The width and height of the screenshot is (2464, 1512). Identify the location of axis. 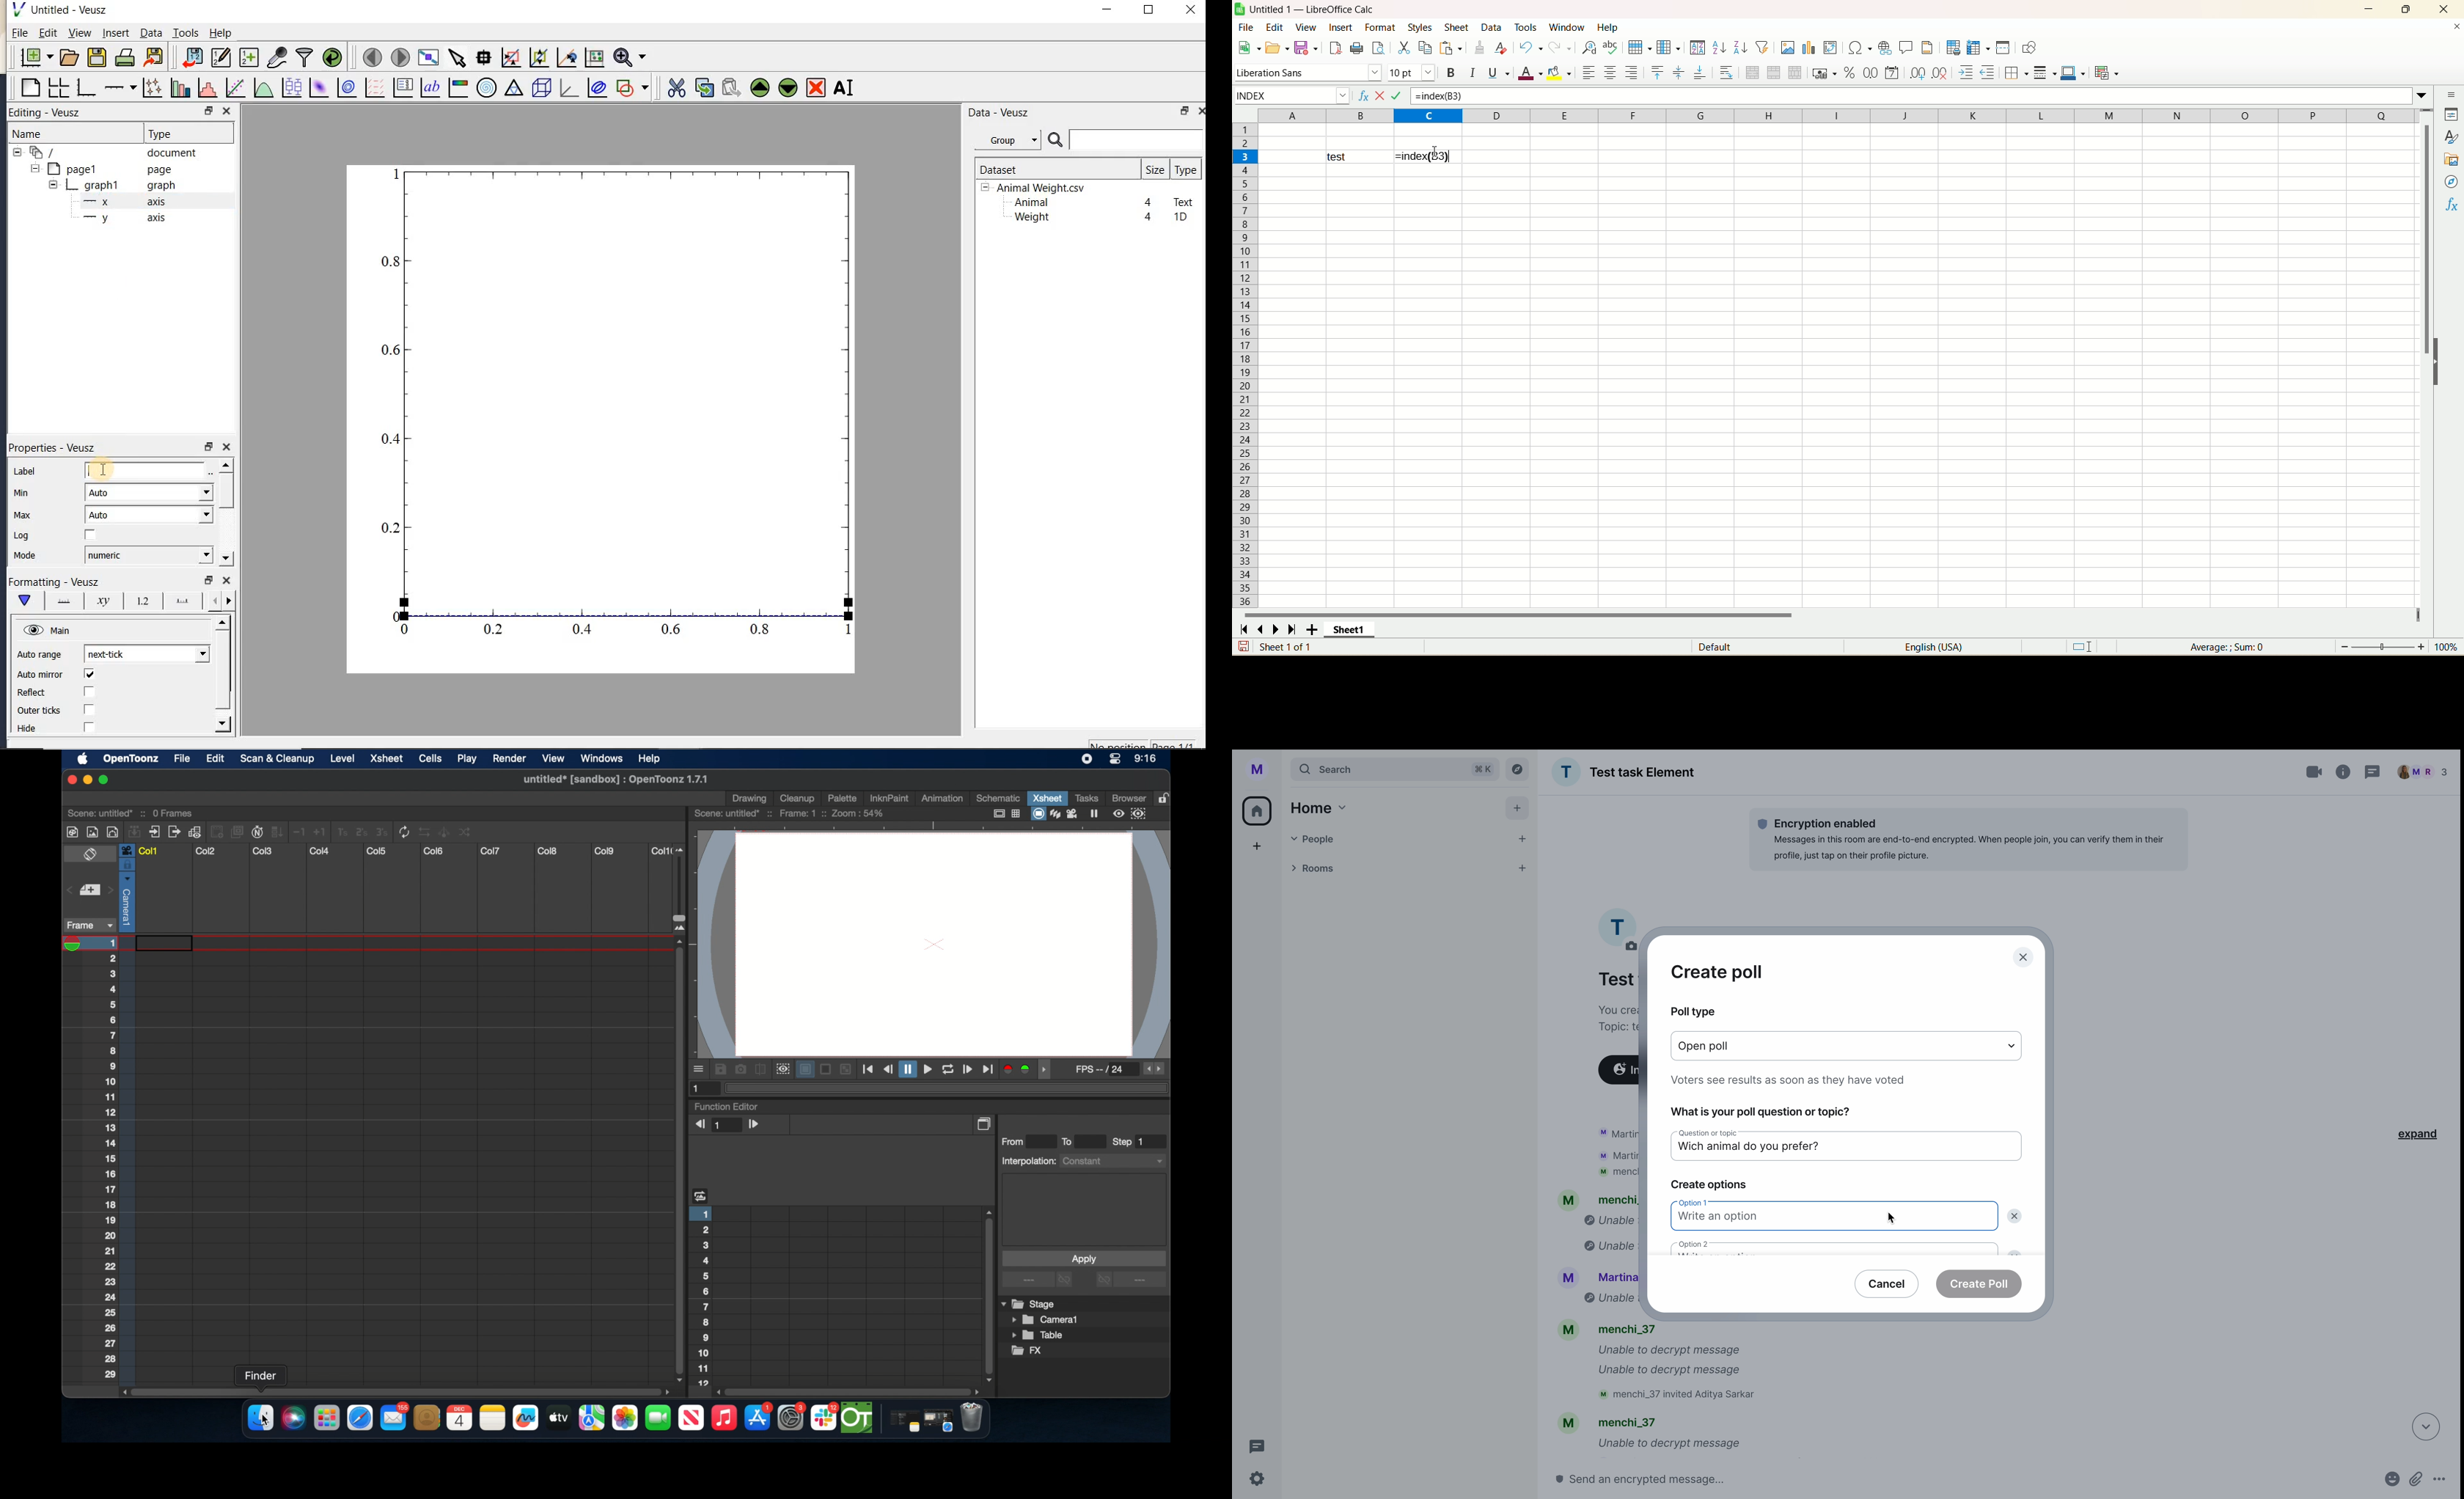
(121, 202).